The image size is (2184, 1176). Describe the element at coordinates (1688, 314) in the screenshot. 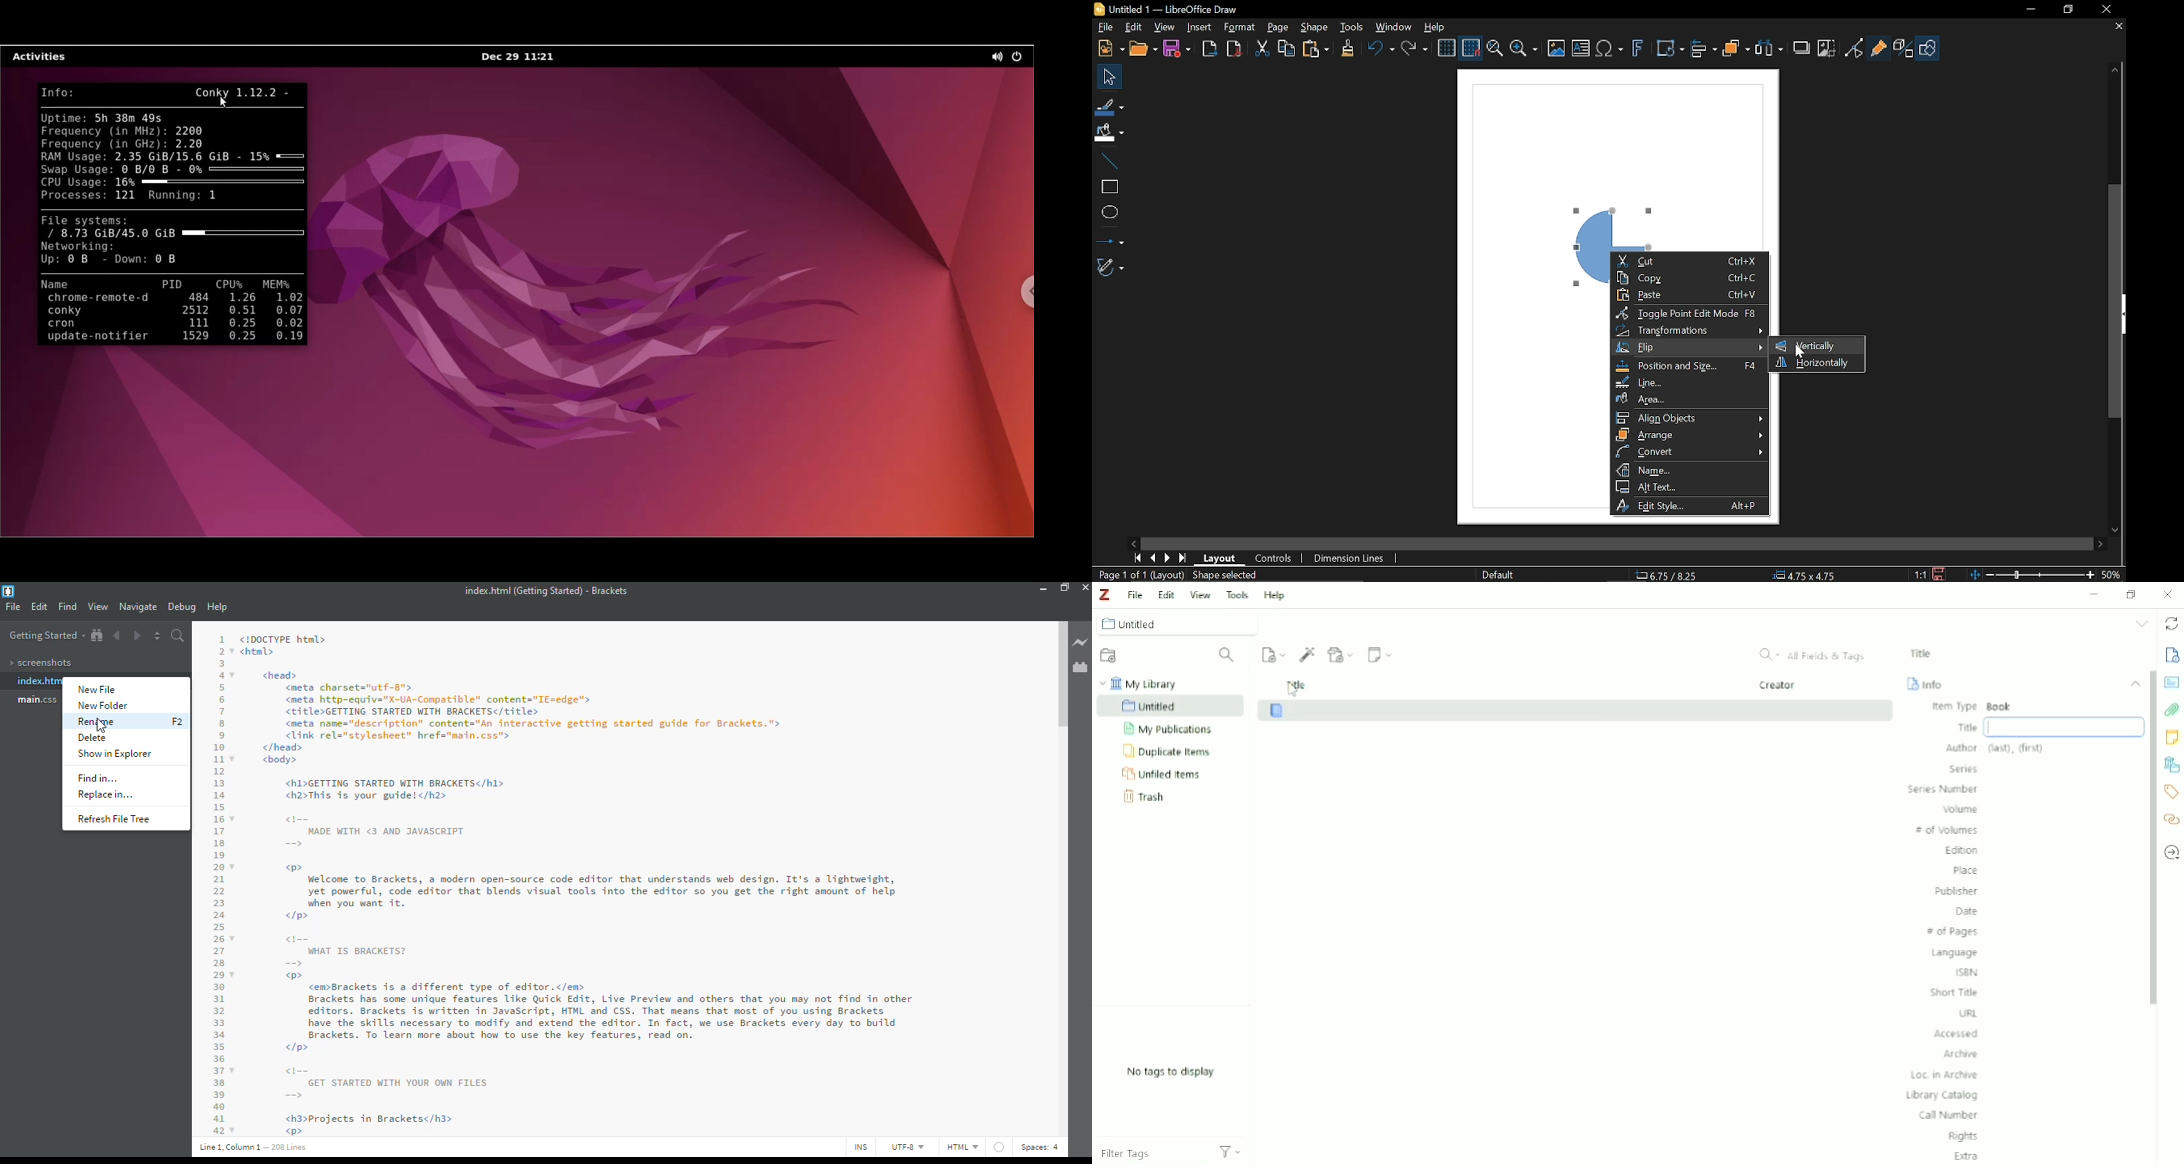

I see `Toggle Point Edit Mode  F8` at that location.